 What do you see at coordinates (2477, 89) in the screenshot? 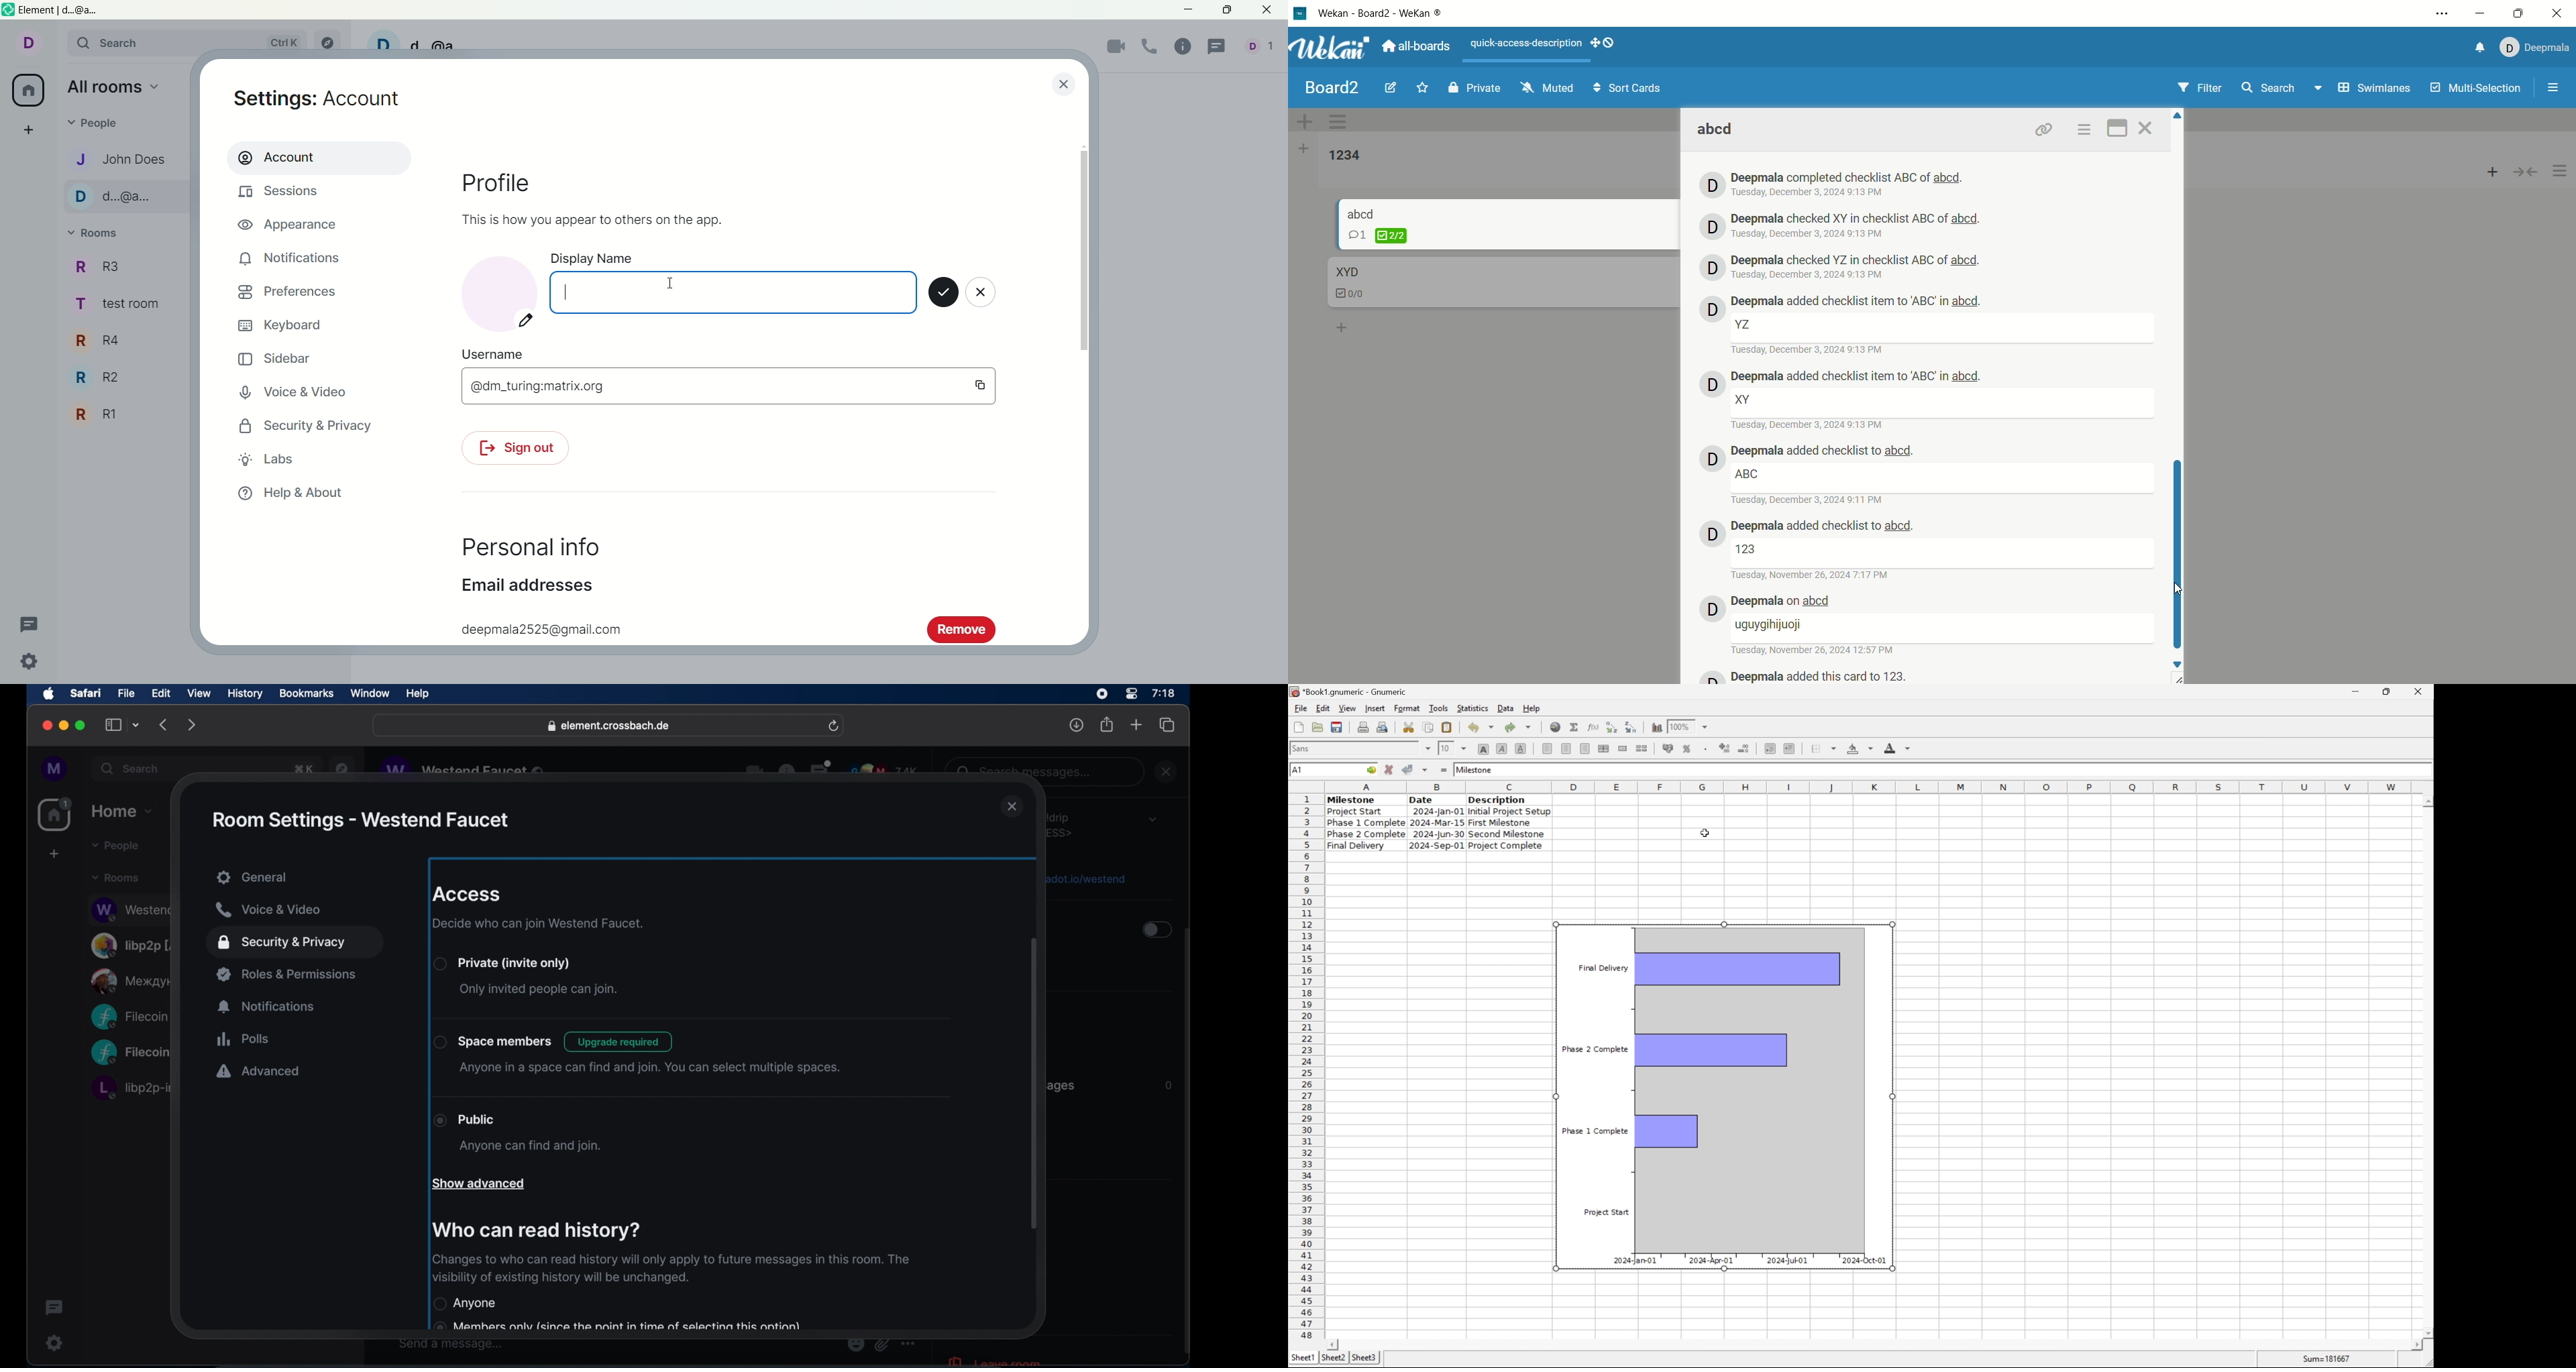
I see `multi-selection` at bounding box center [2477, 89].